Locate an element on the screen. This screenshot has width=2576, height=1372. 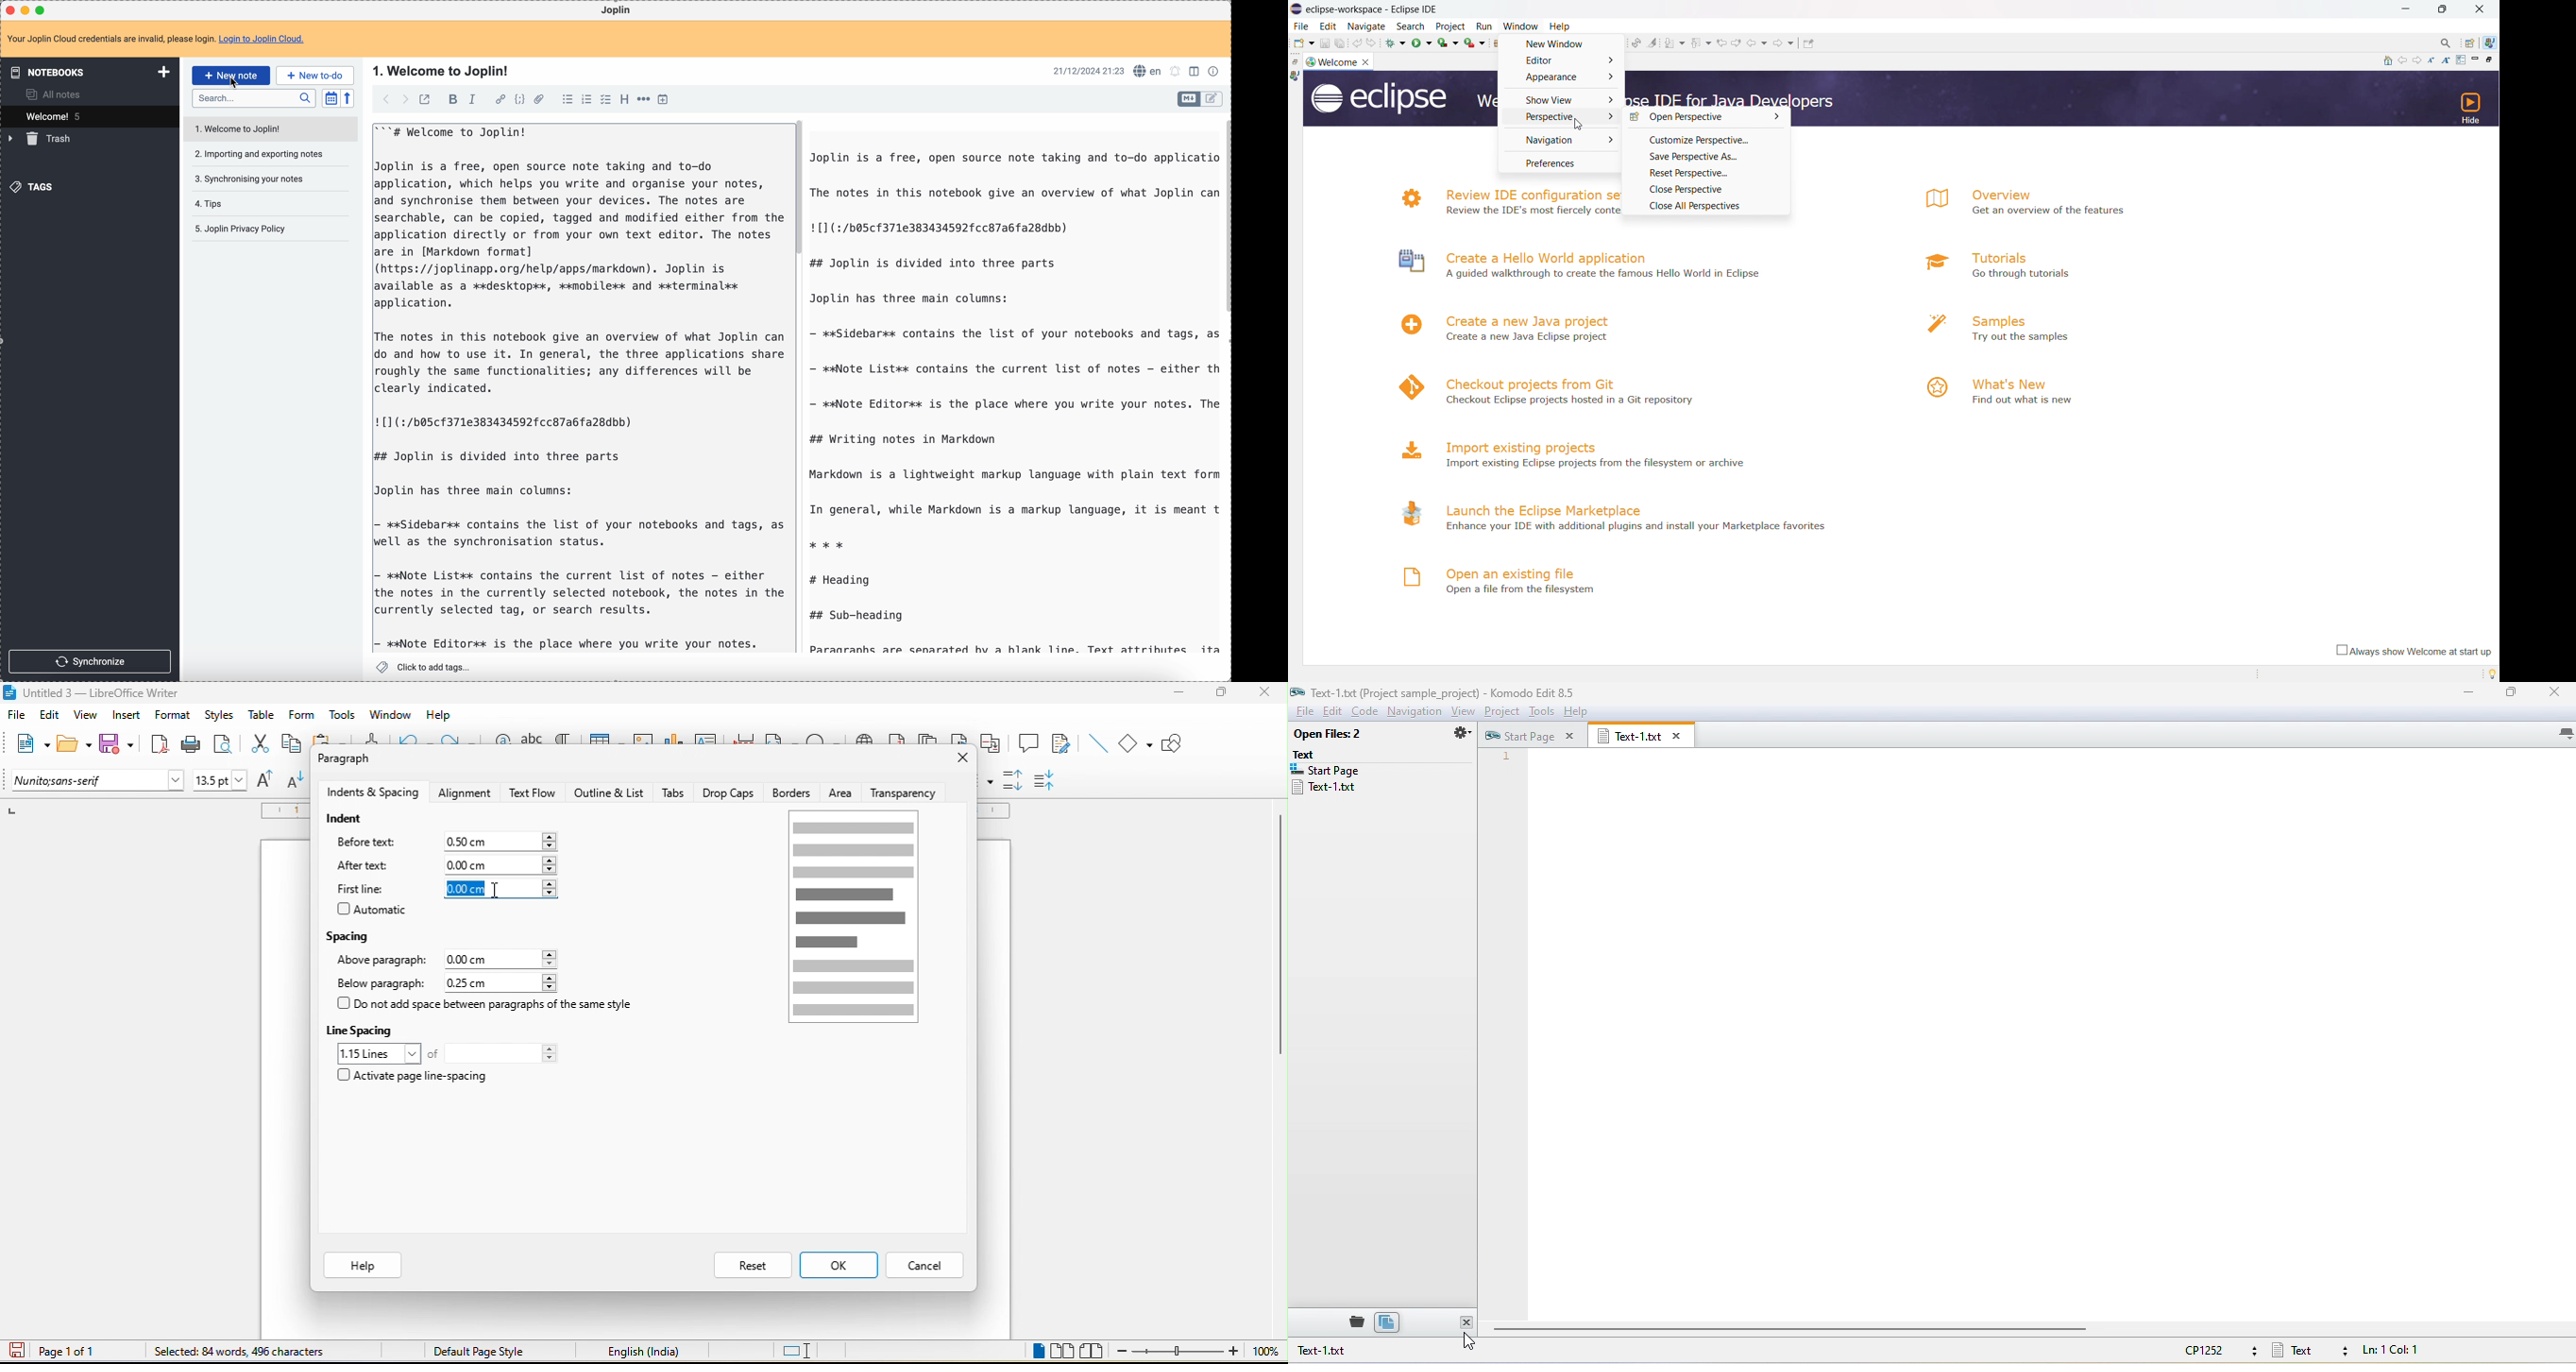
numbered list is located at coordinates (588, 99).